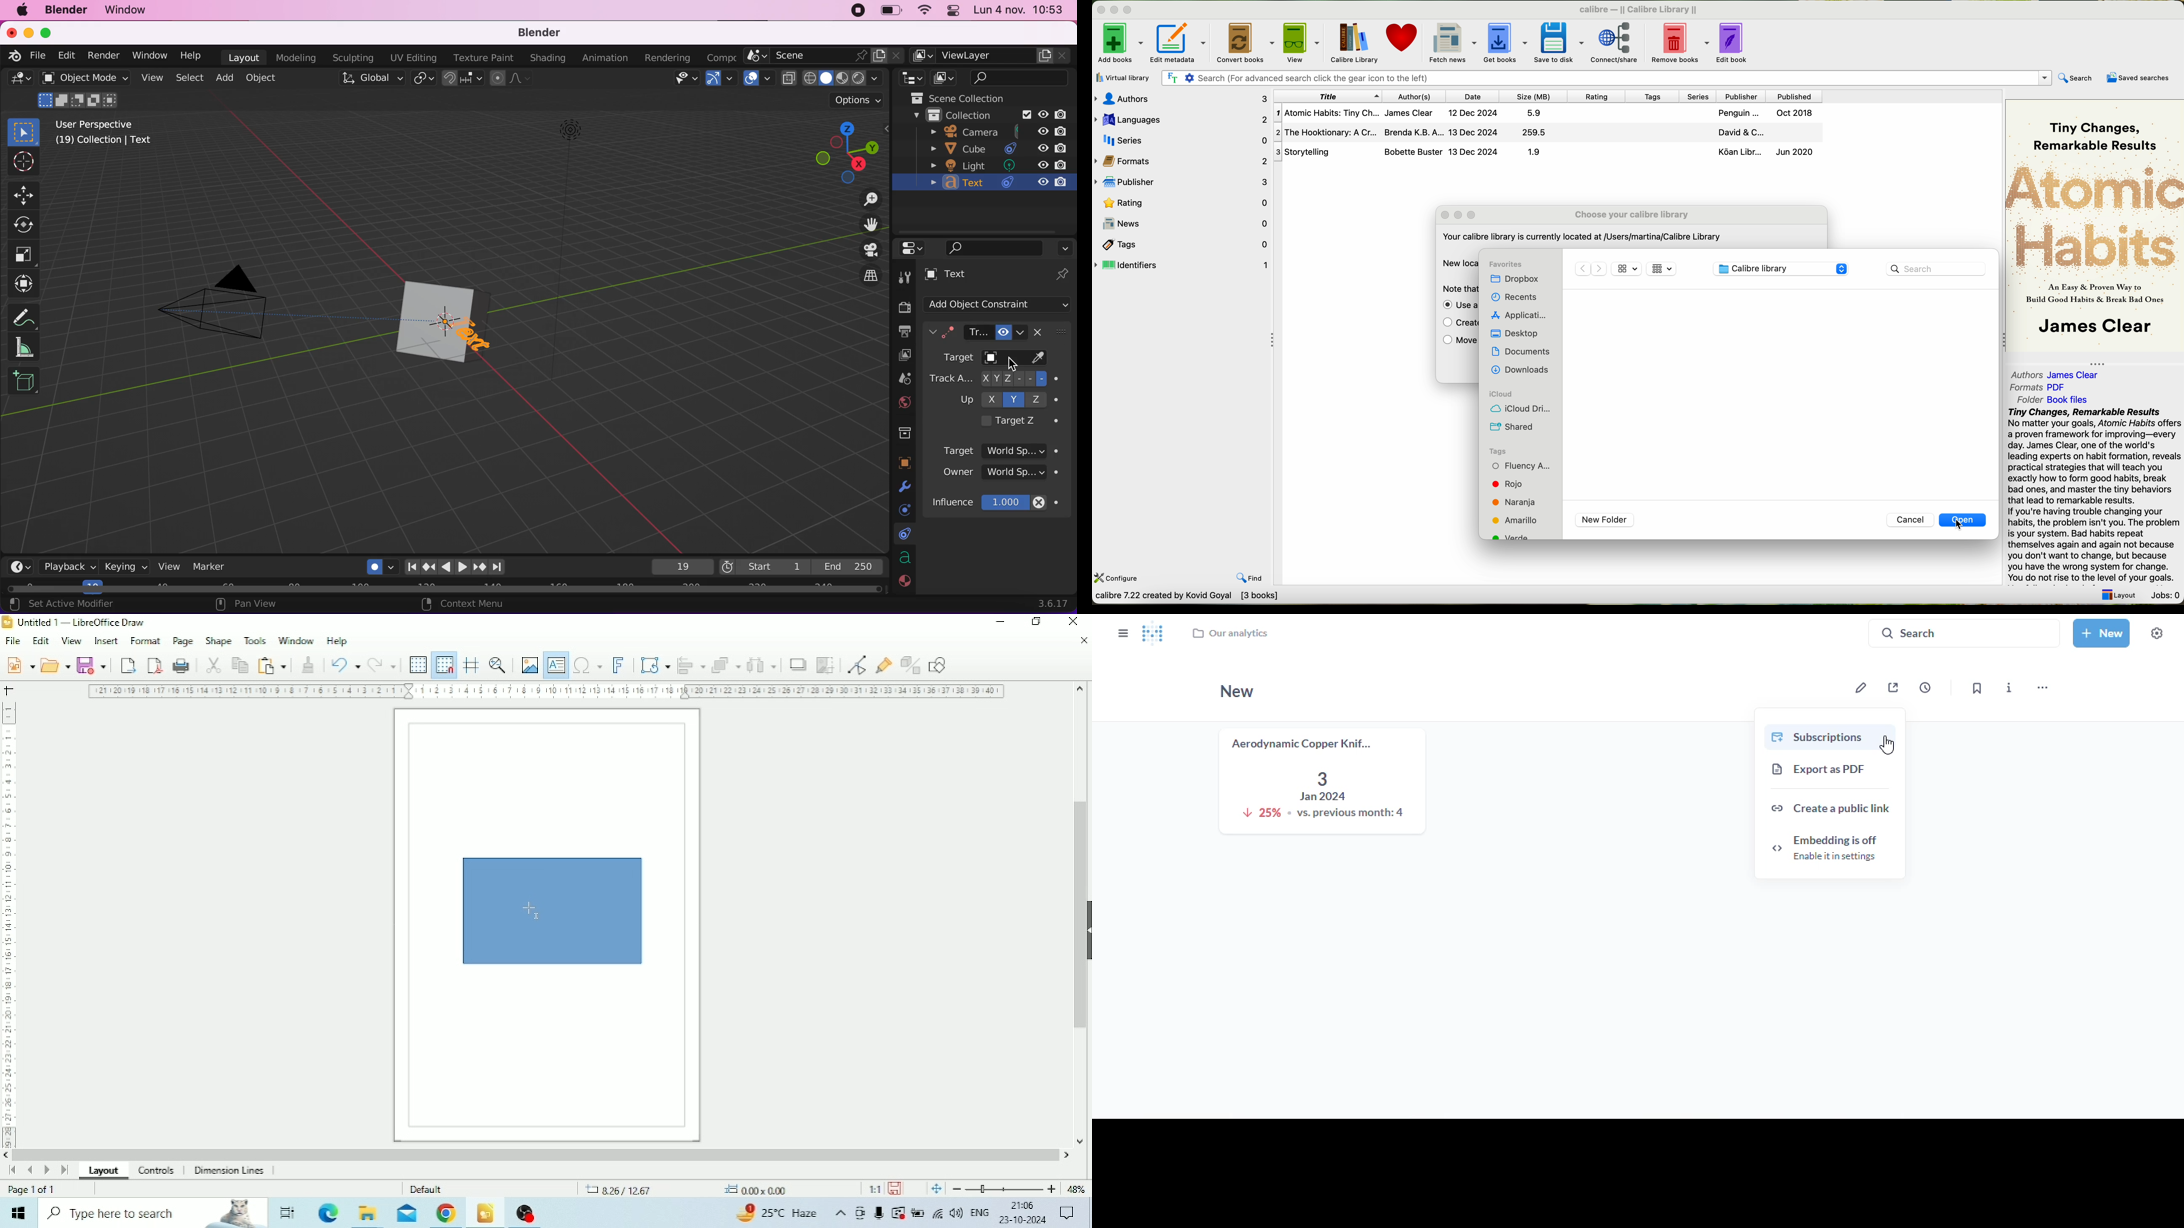 This screenshot has height=1232, width=2184. What do you see at coordinates (1101, 10) in the screenshot?
I see `Minimize` at bounding box center [1101, 10].